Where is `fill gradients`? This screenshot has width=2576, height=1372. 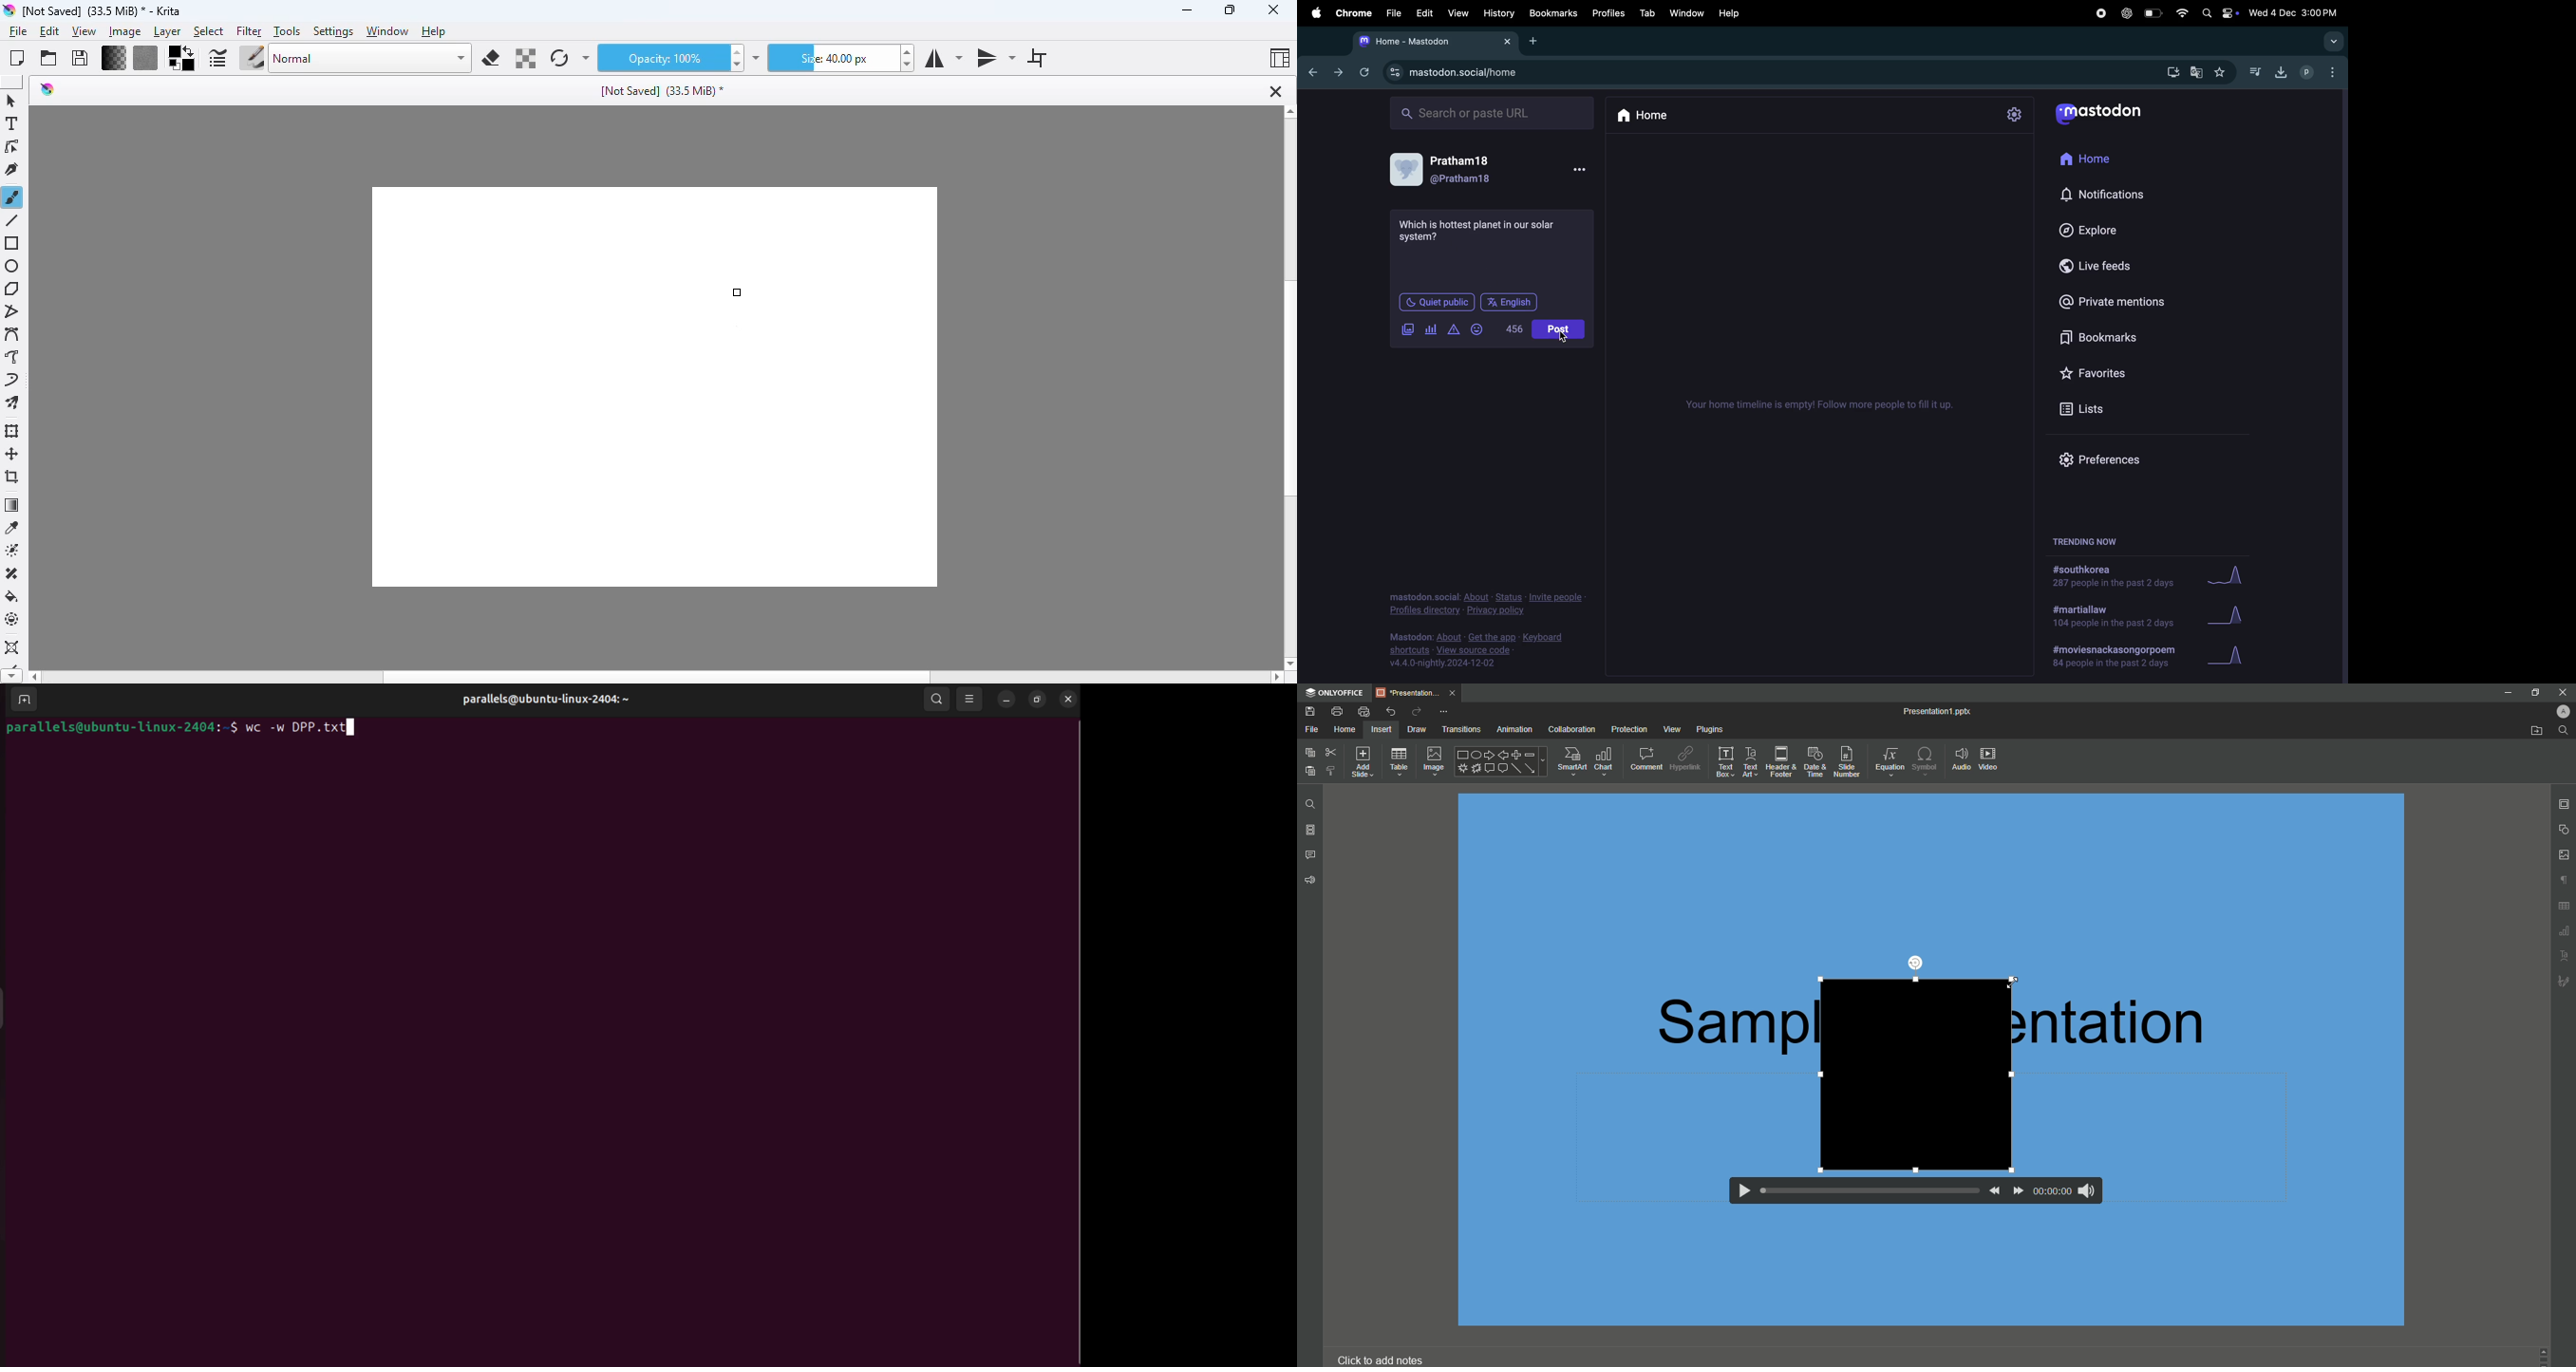 fill gradients is located at coordinates (114, 58).